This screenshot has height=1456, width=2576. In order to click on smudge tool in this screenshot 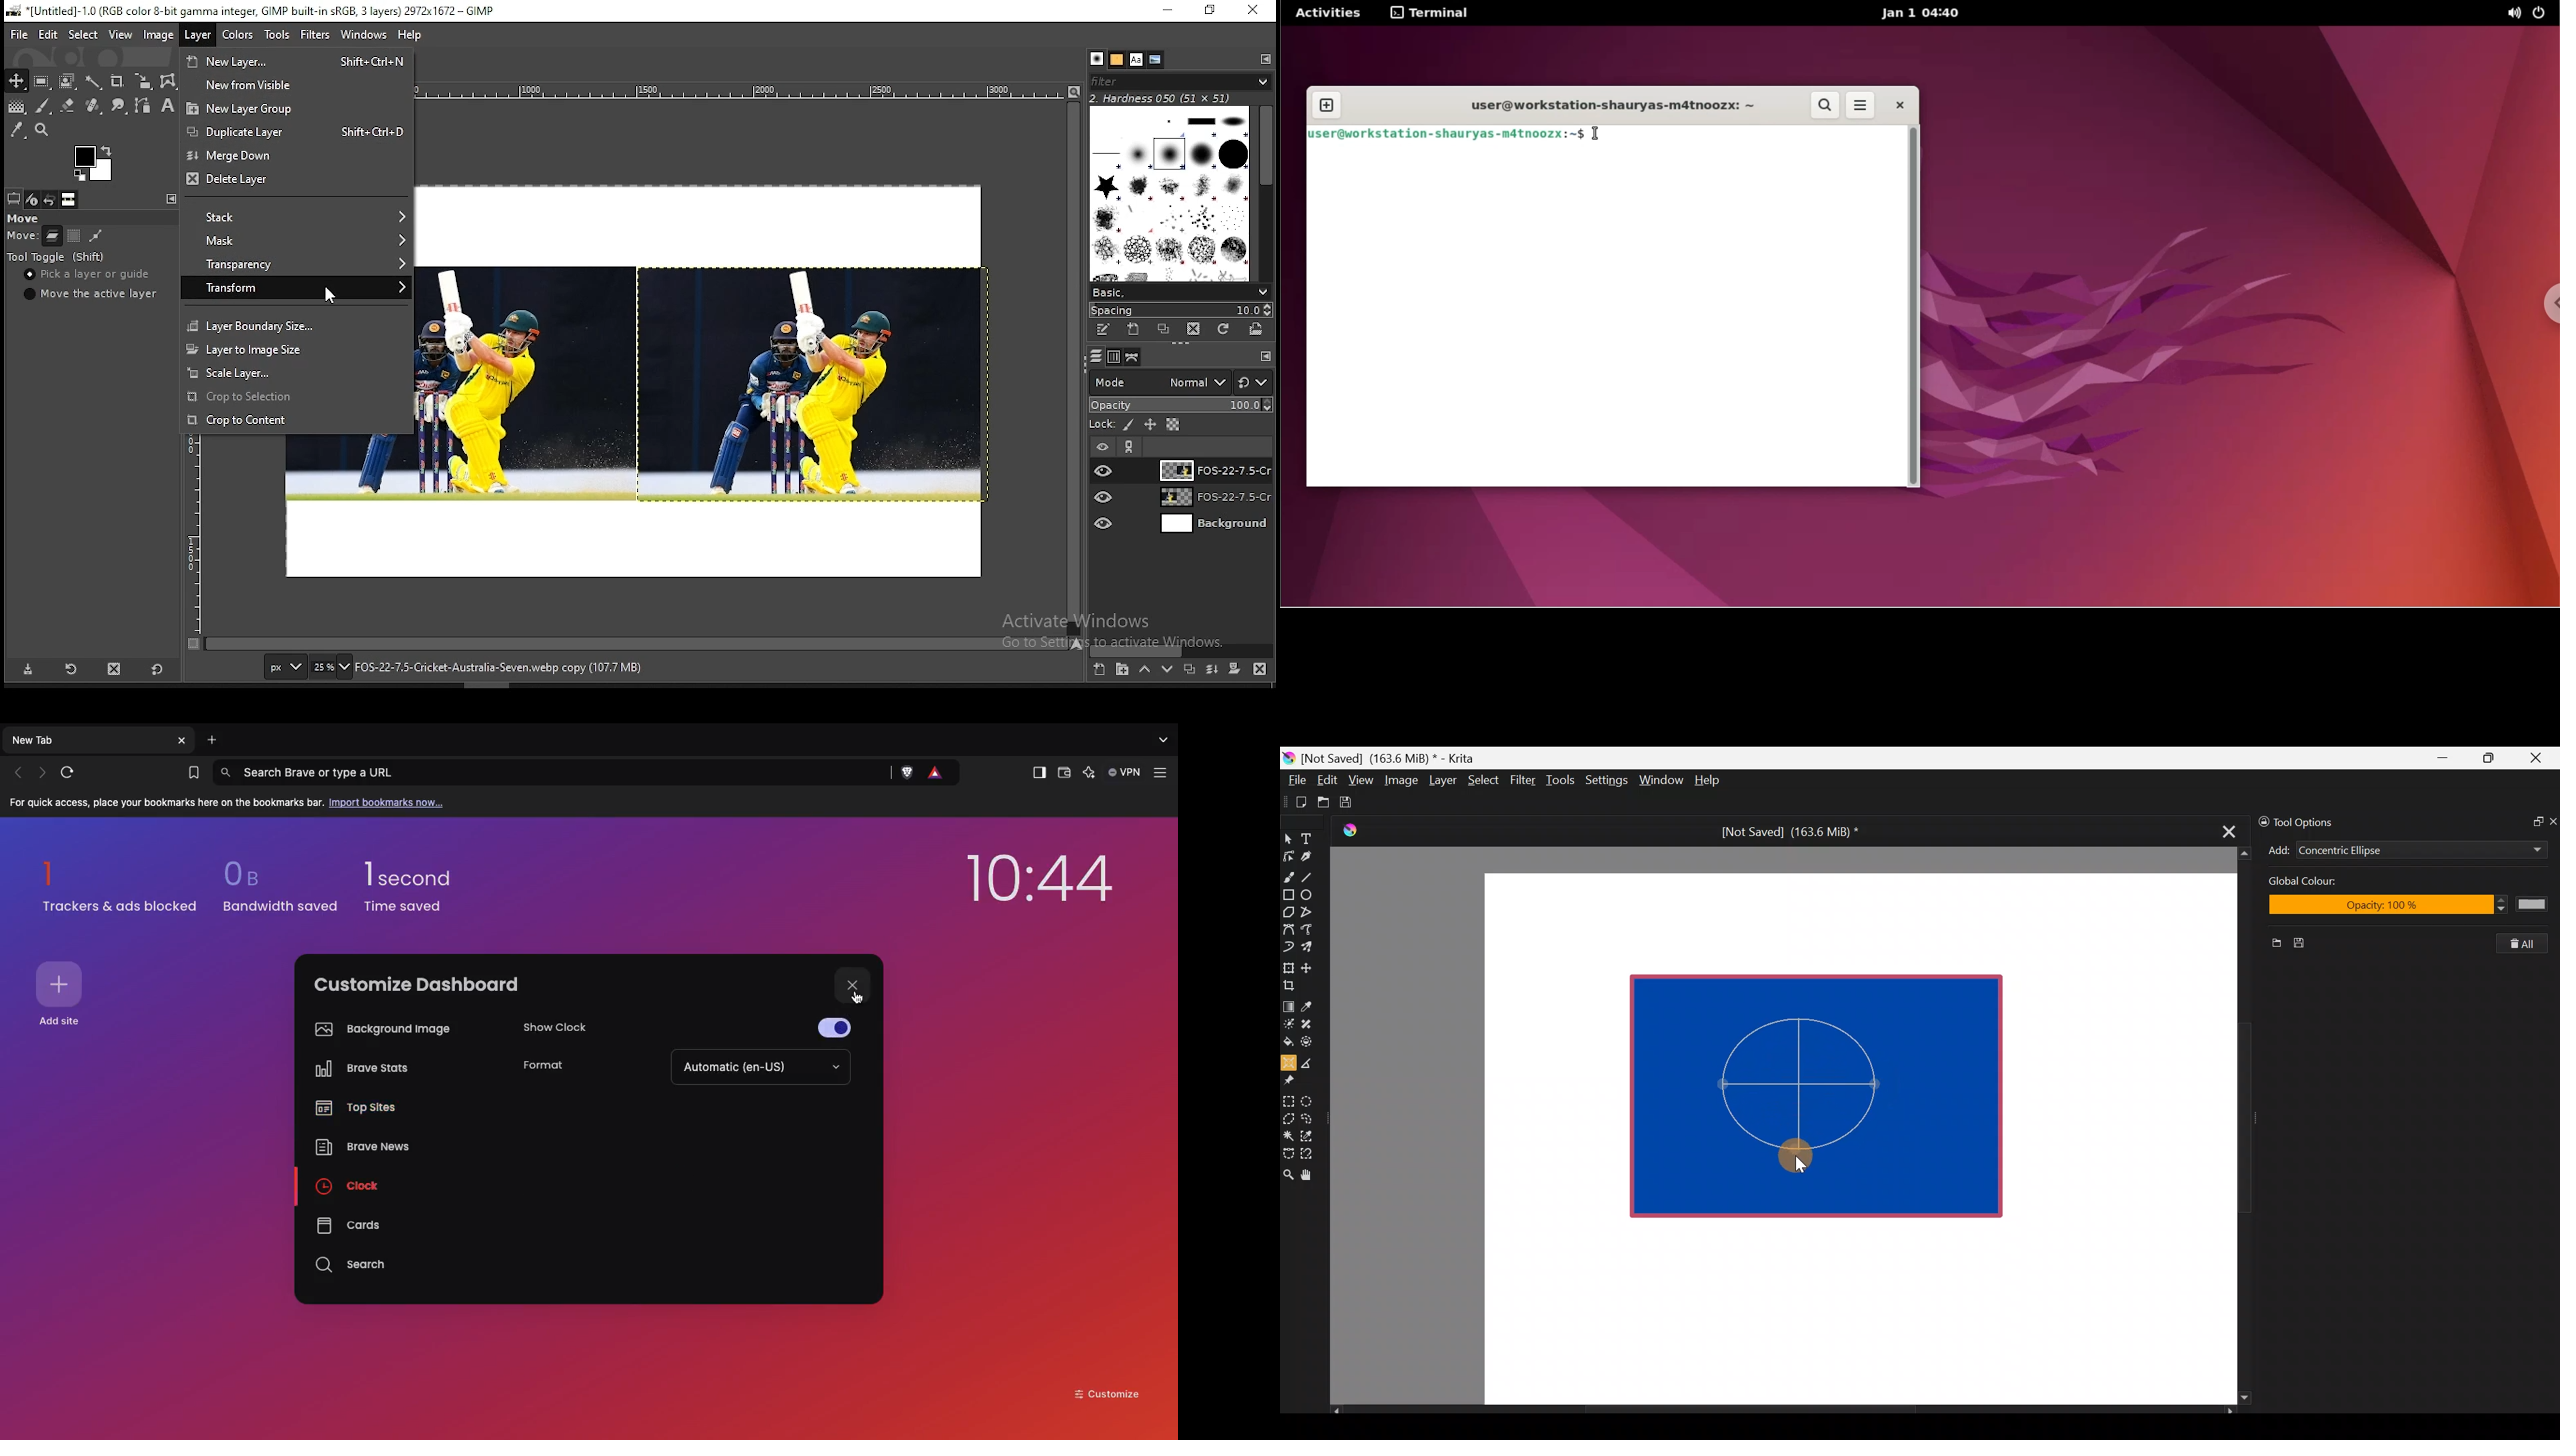, I will do `click(116, 106)`.